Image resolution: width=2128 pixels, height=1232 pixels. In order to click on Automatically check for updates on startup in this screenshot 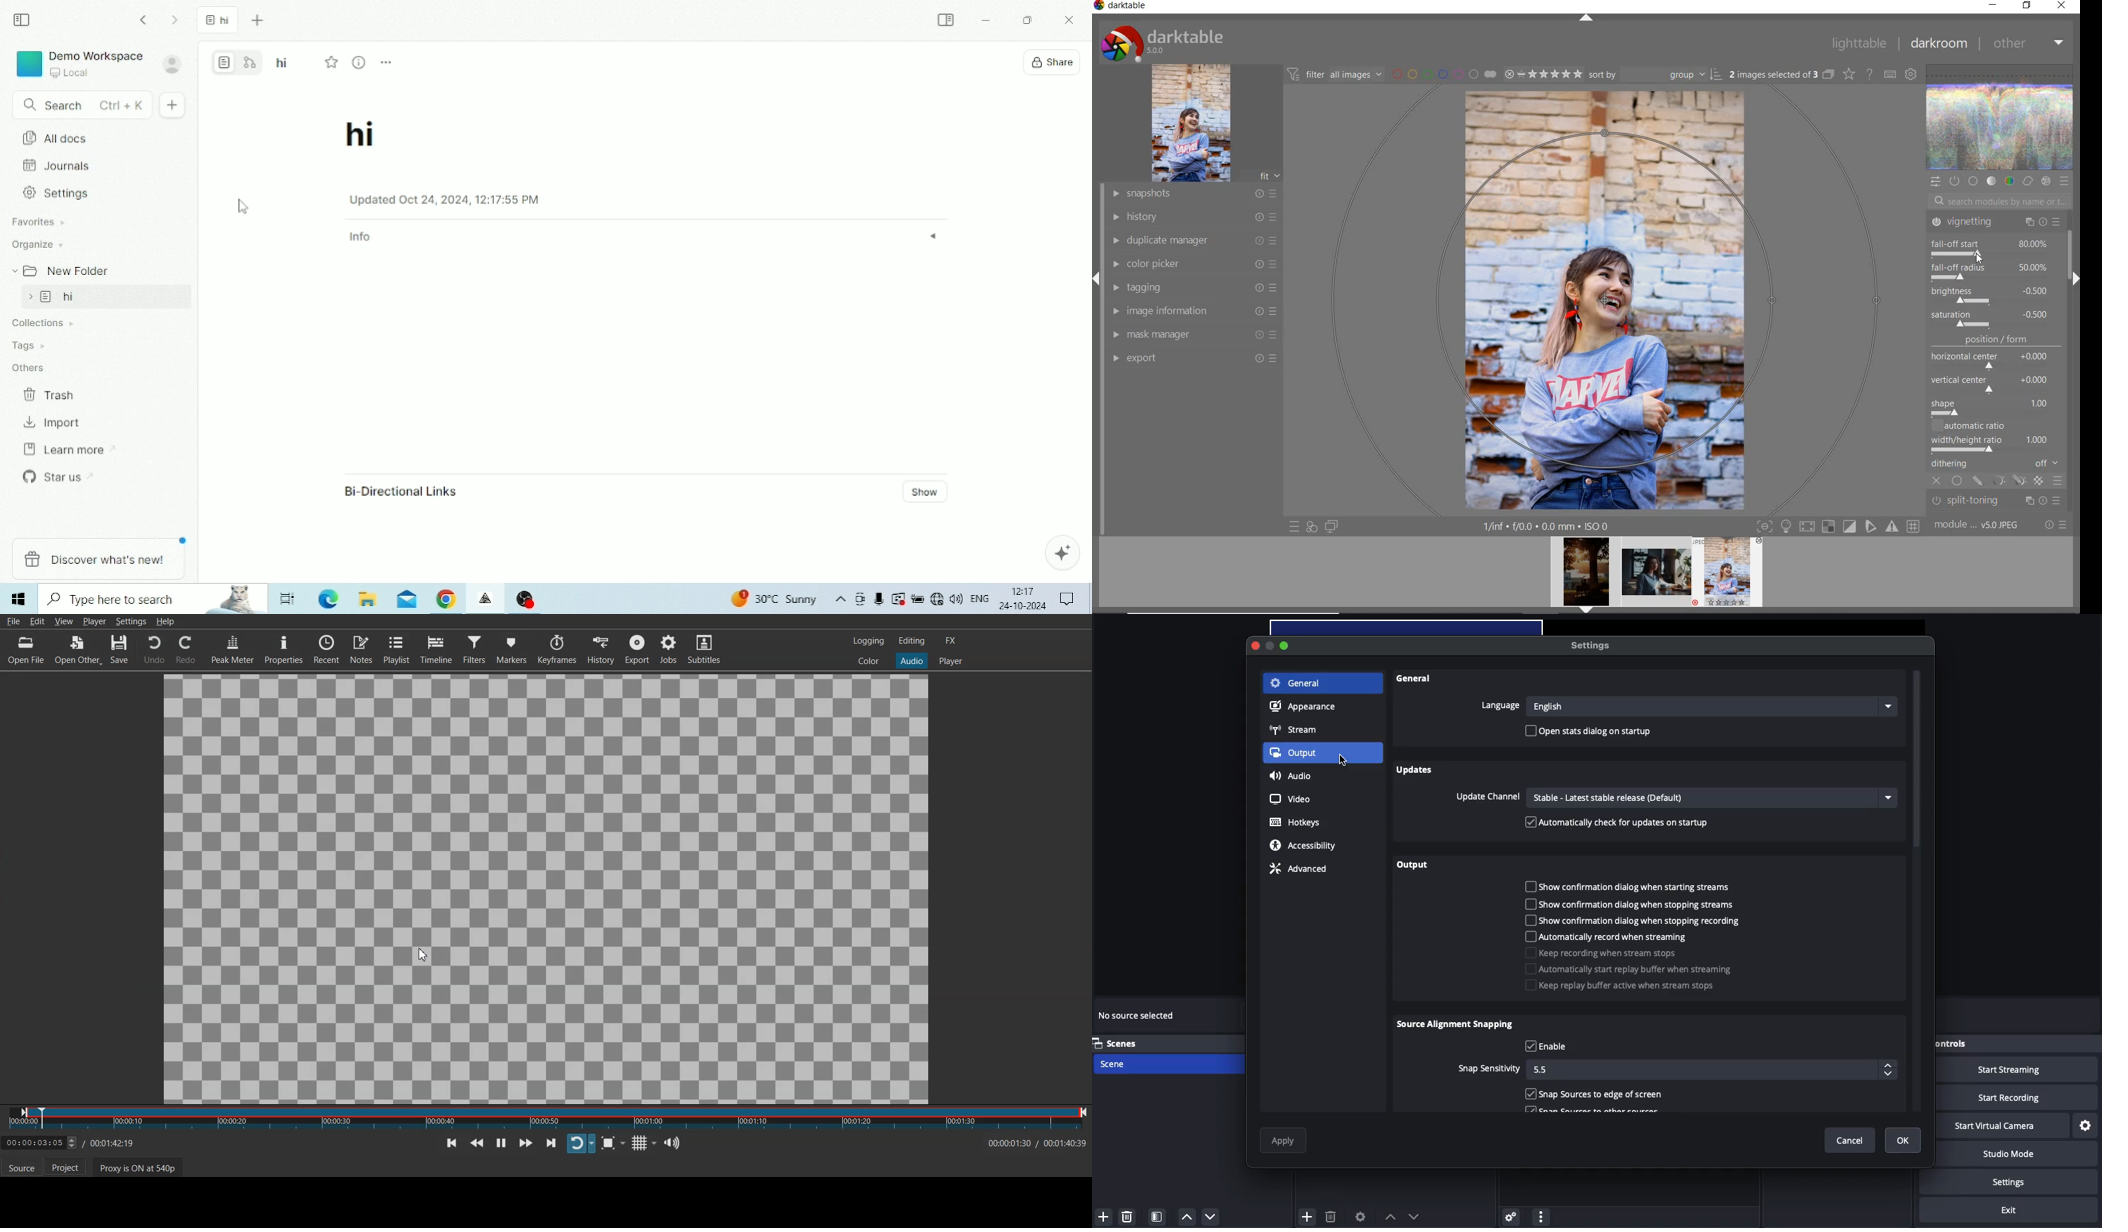, I will do `click(1617, 821)`.